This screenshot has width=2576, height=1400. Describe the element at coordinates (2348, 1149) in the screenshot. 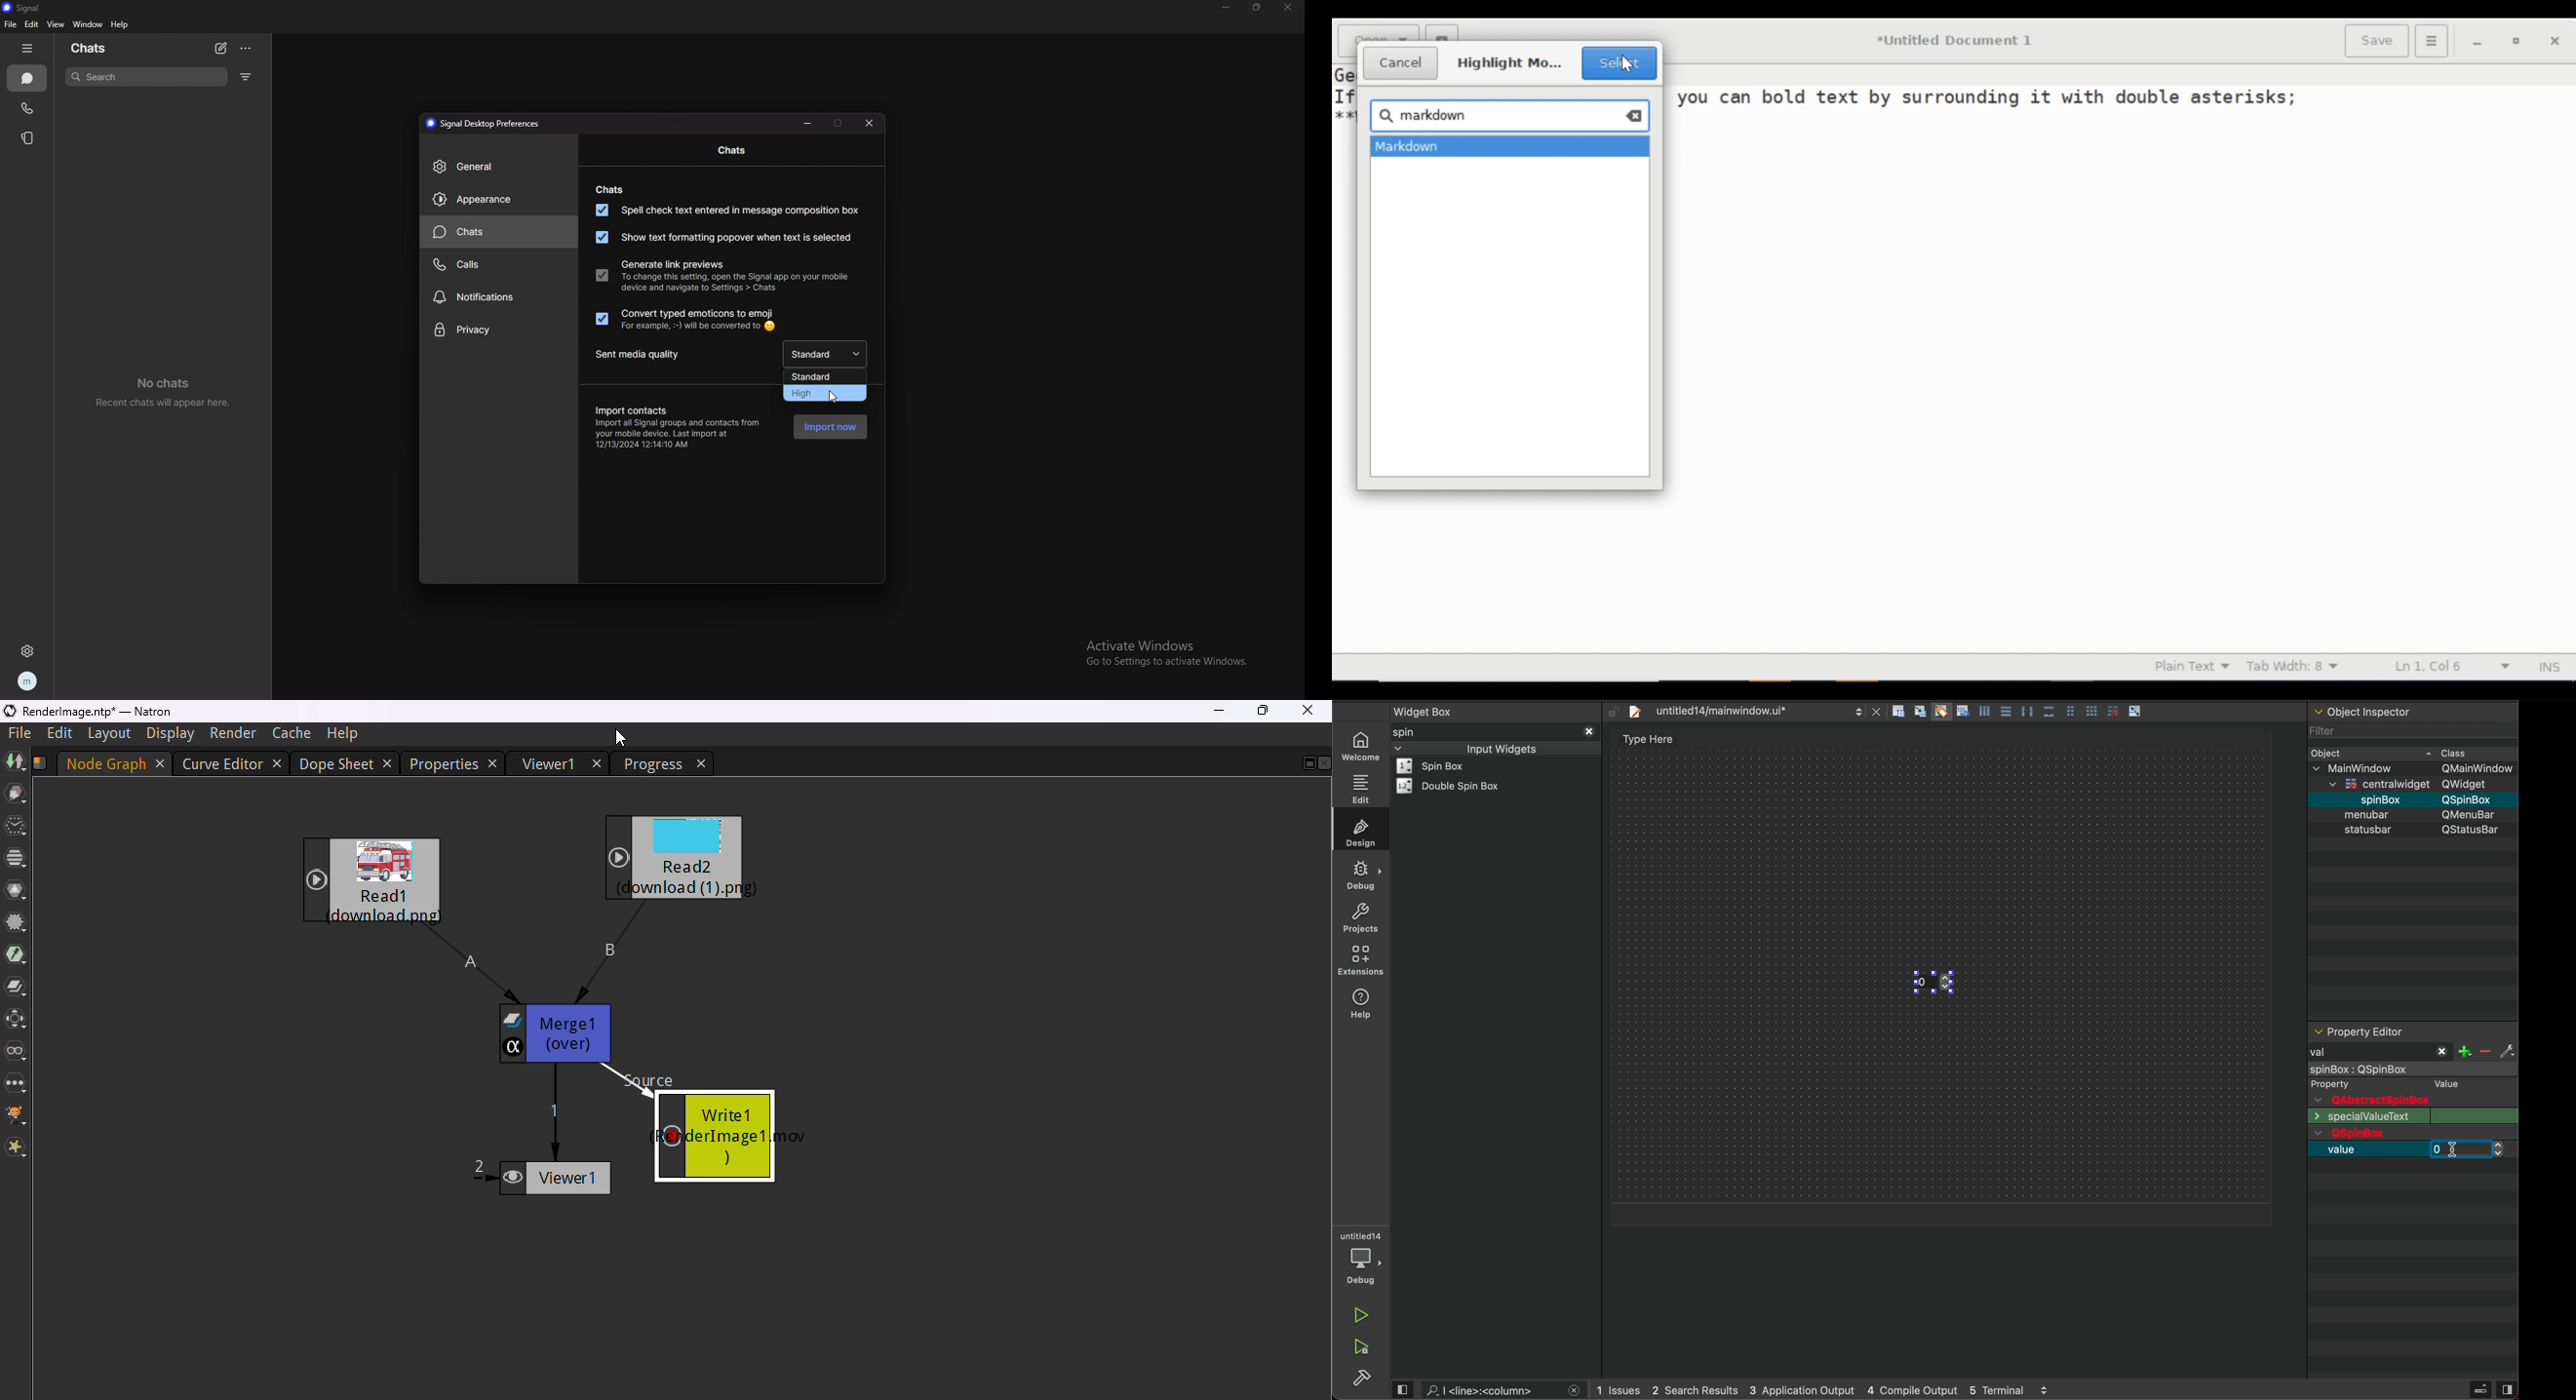

I see `value` at that location.